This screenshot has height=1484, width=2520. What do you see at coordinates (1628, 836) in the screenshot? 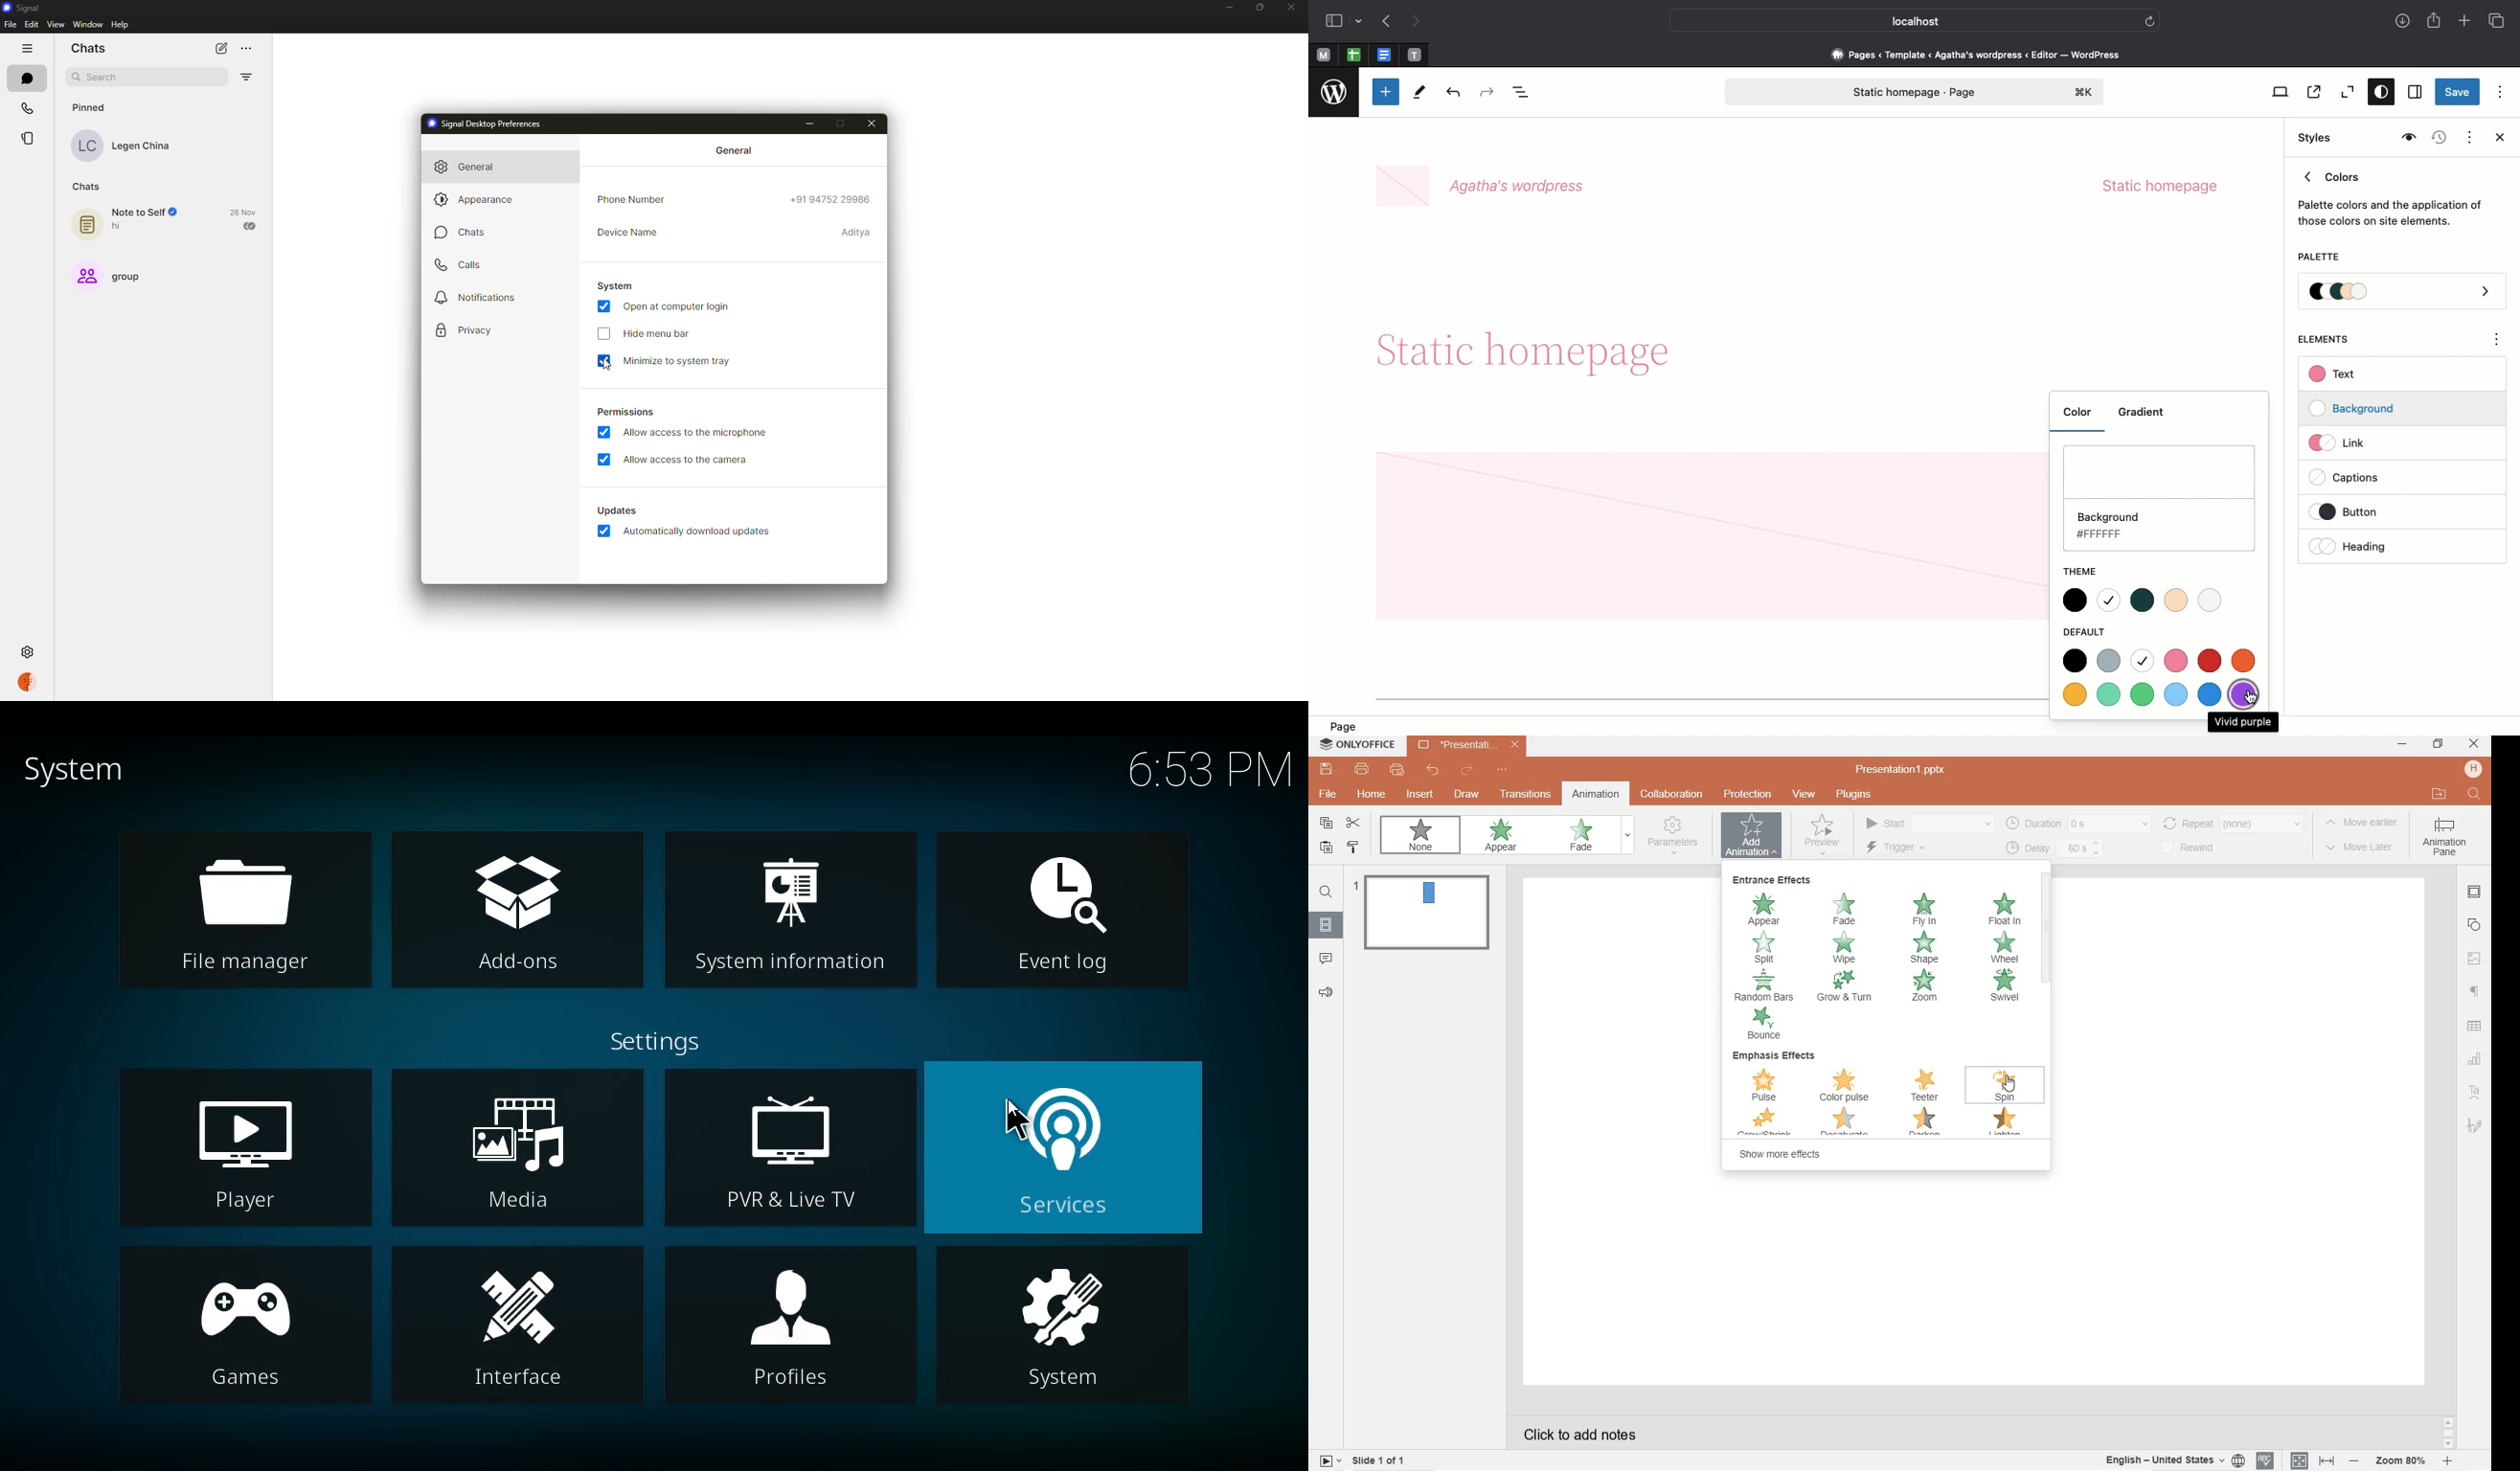
I see `expand` at bounding box center [1628, 836].